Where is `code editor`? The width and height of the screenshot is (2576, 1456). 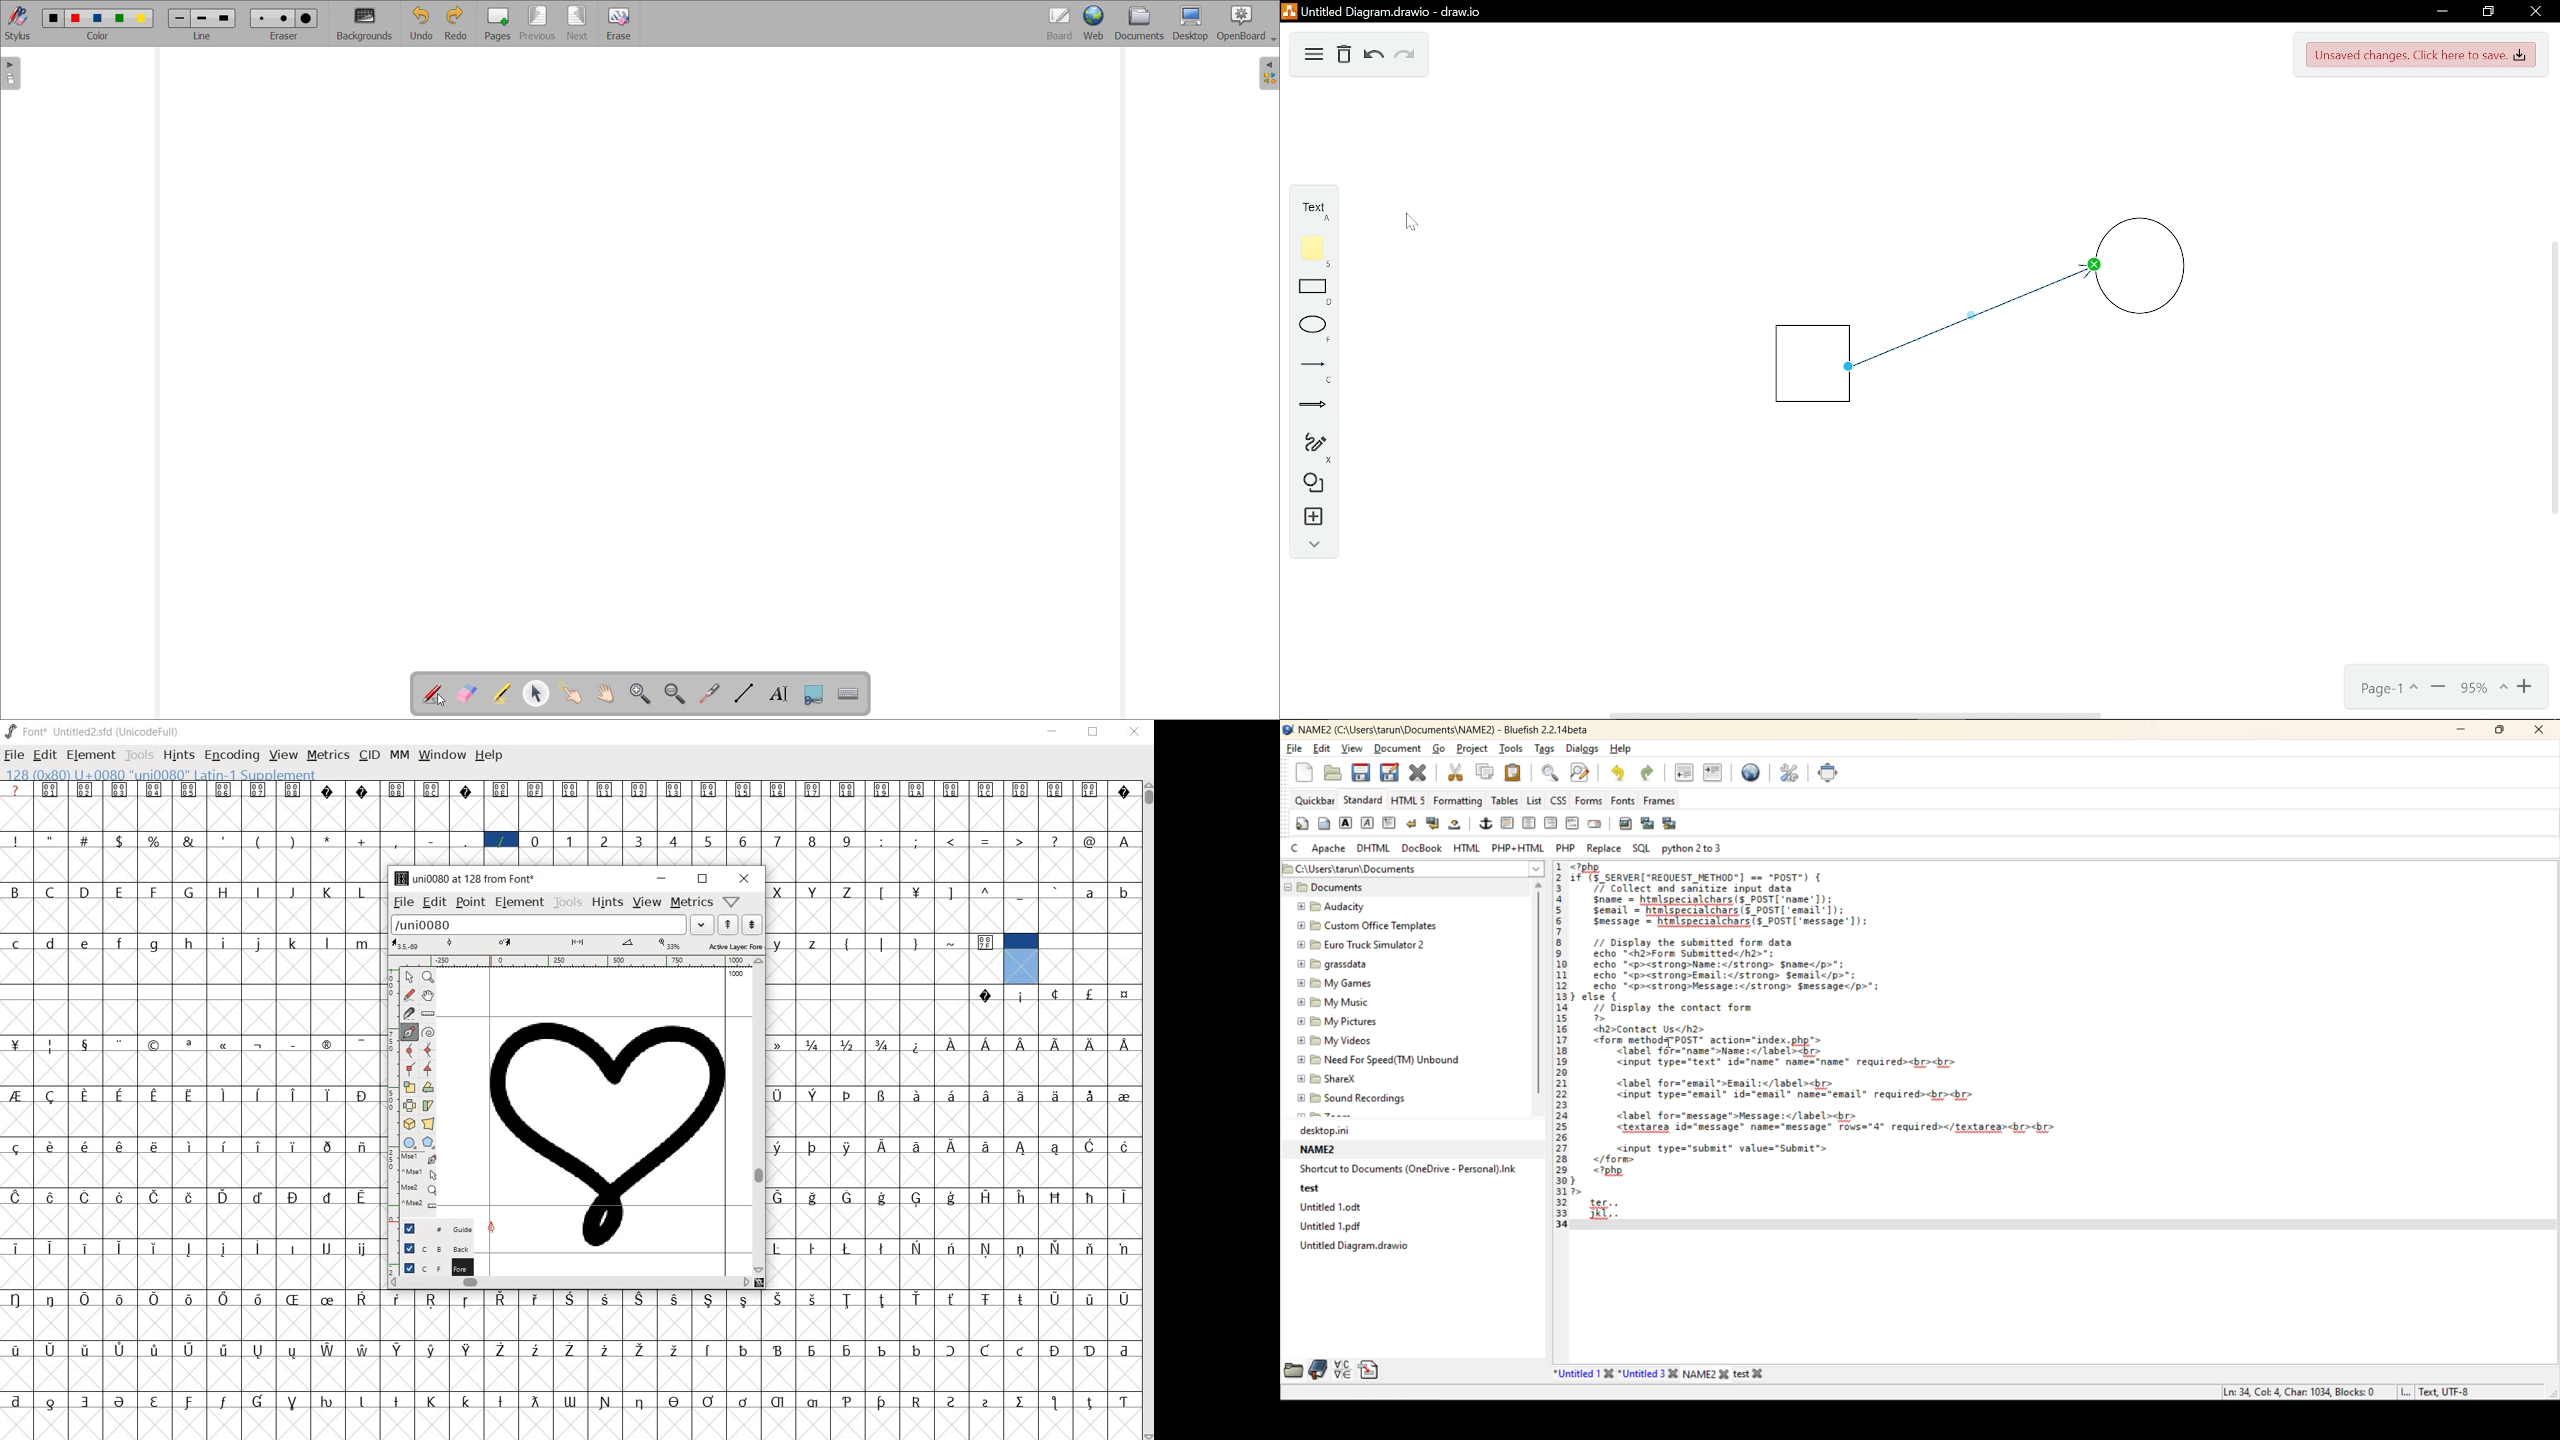 code editor is located at coordinates (1823, 1047).